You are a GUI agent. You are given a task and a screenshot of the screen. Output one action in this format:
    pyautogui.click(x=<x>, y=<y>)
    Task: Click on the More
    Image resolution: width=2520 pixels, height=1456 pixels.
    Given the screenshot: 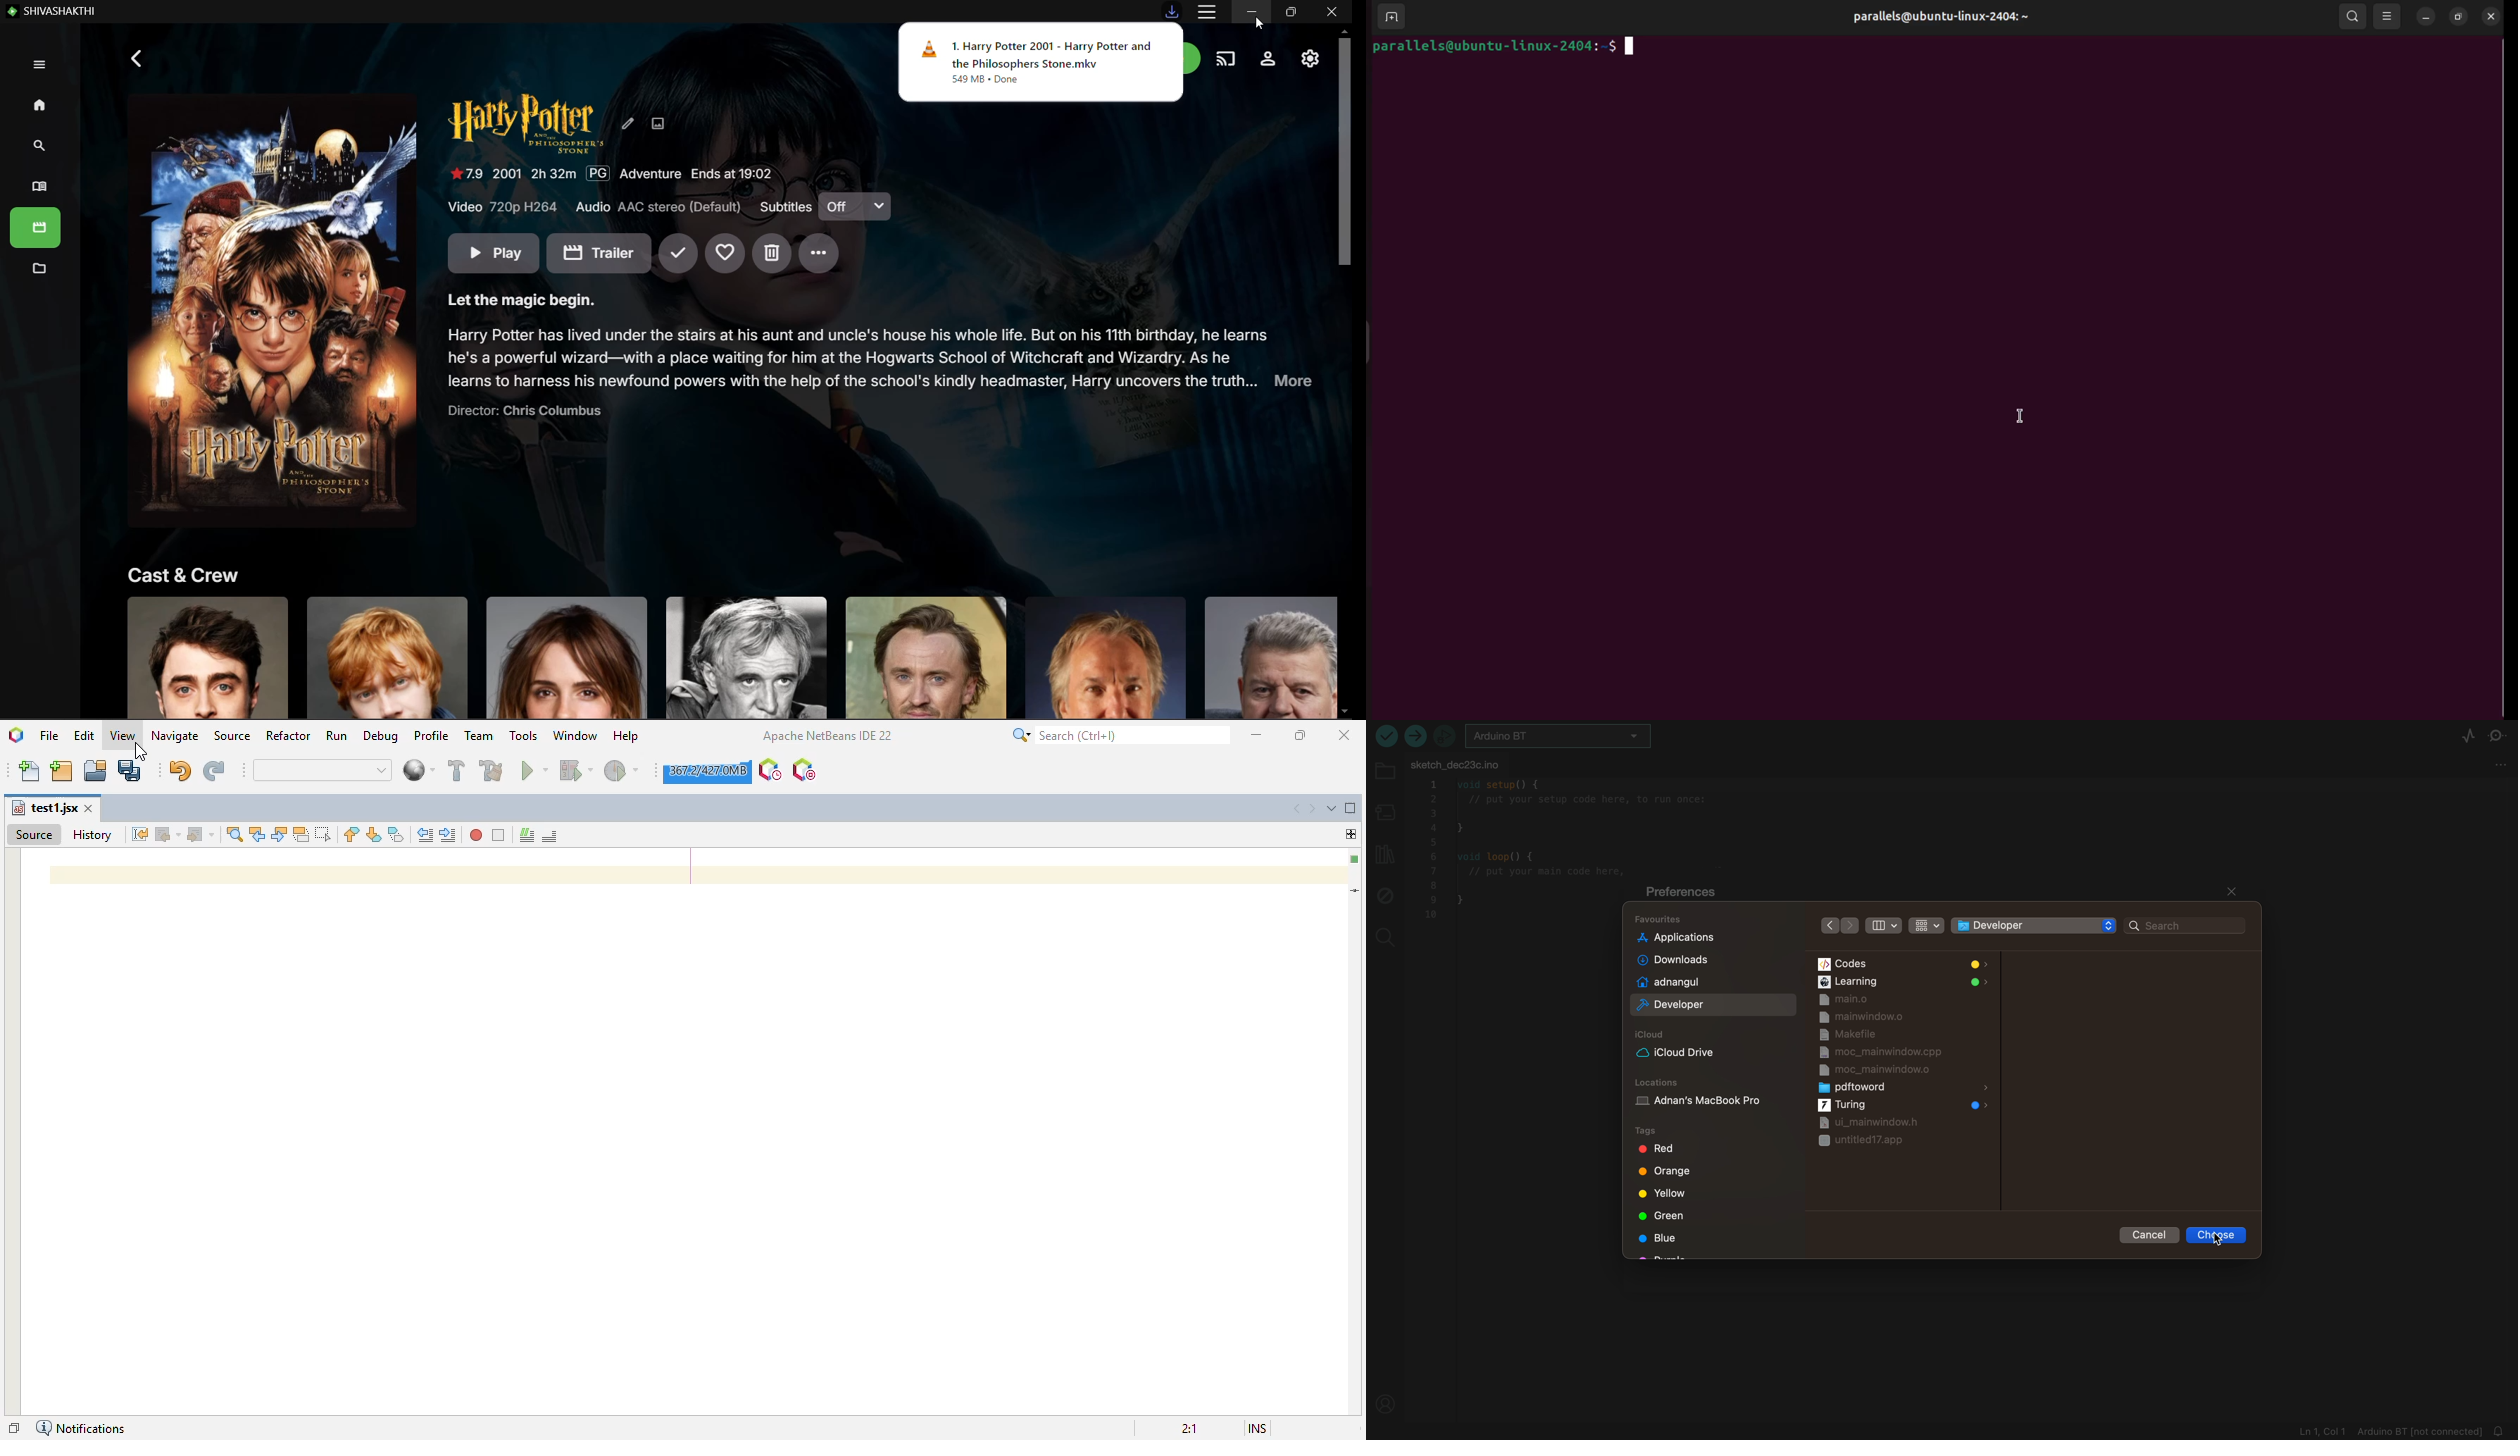 What is the action you would take?
    pyautogui.click(x=821, y=254)
    